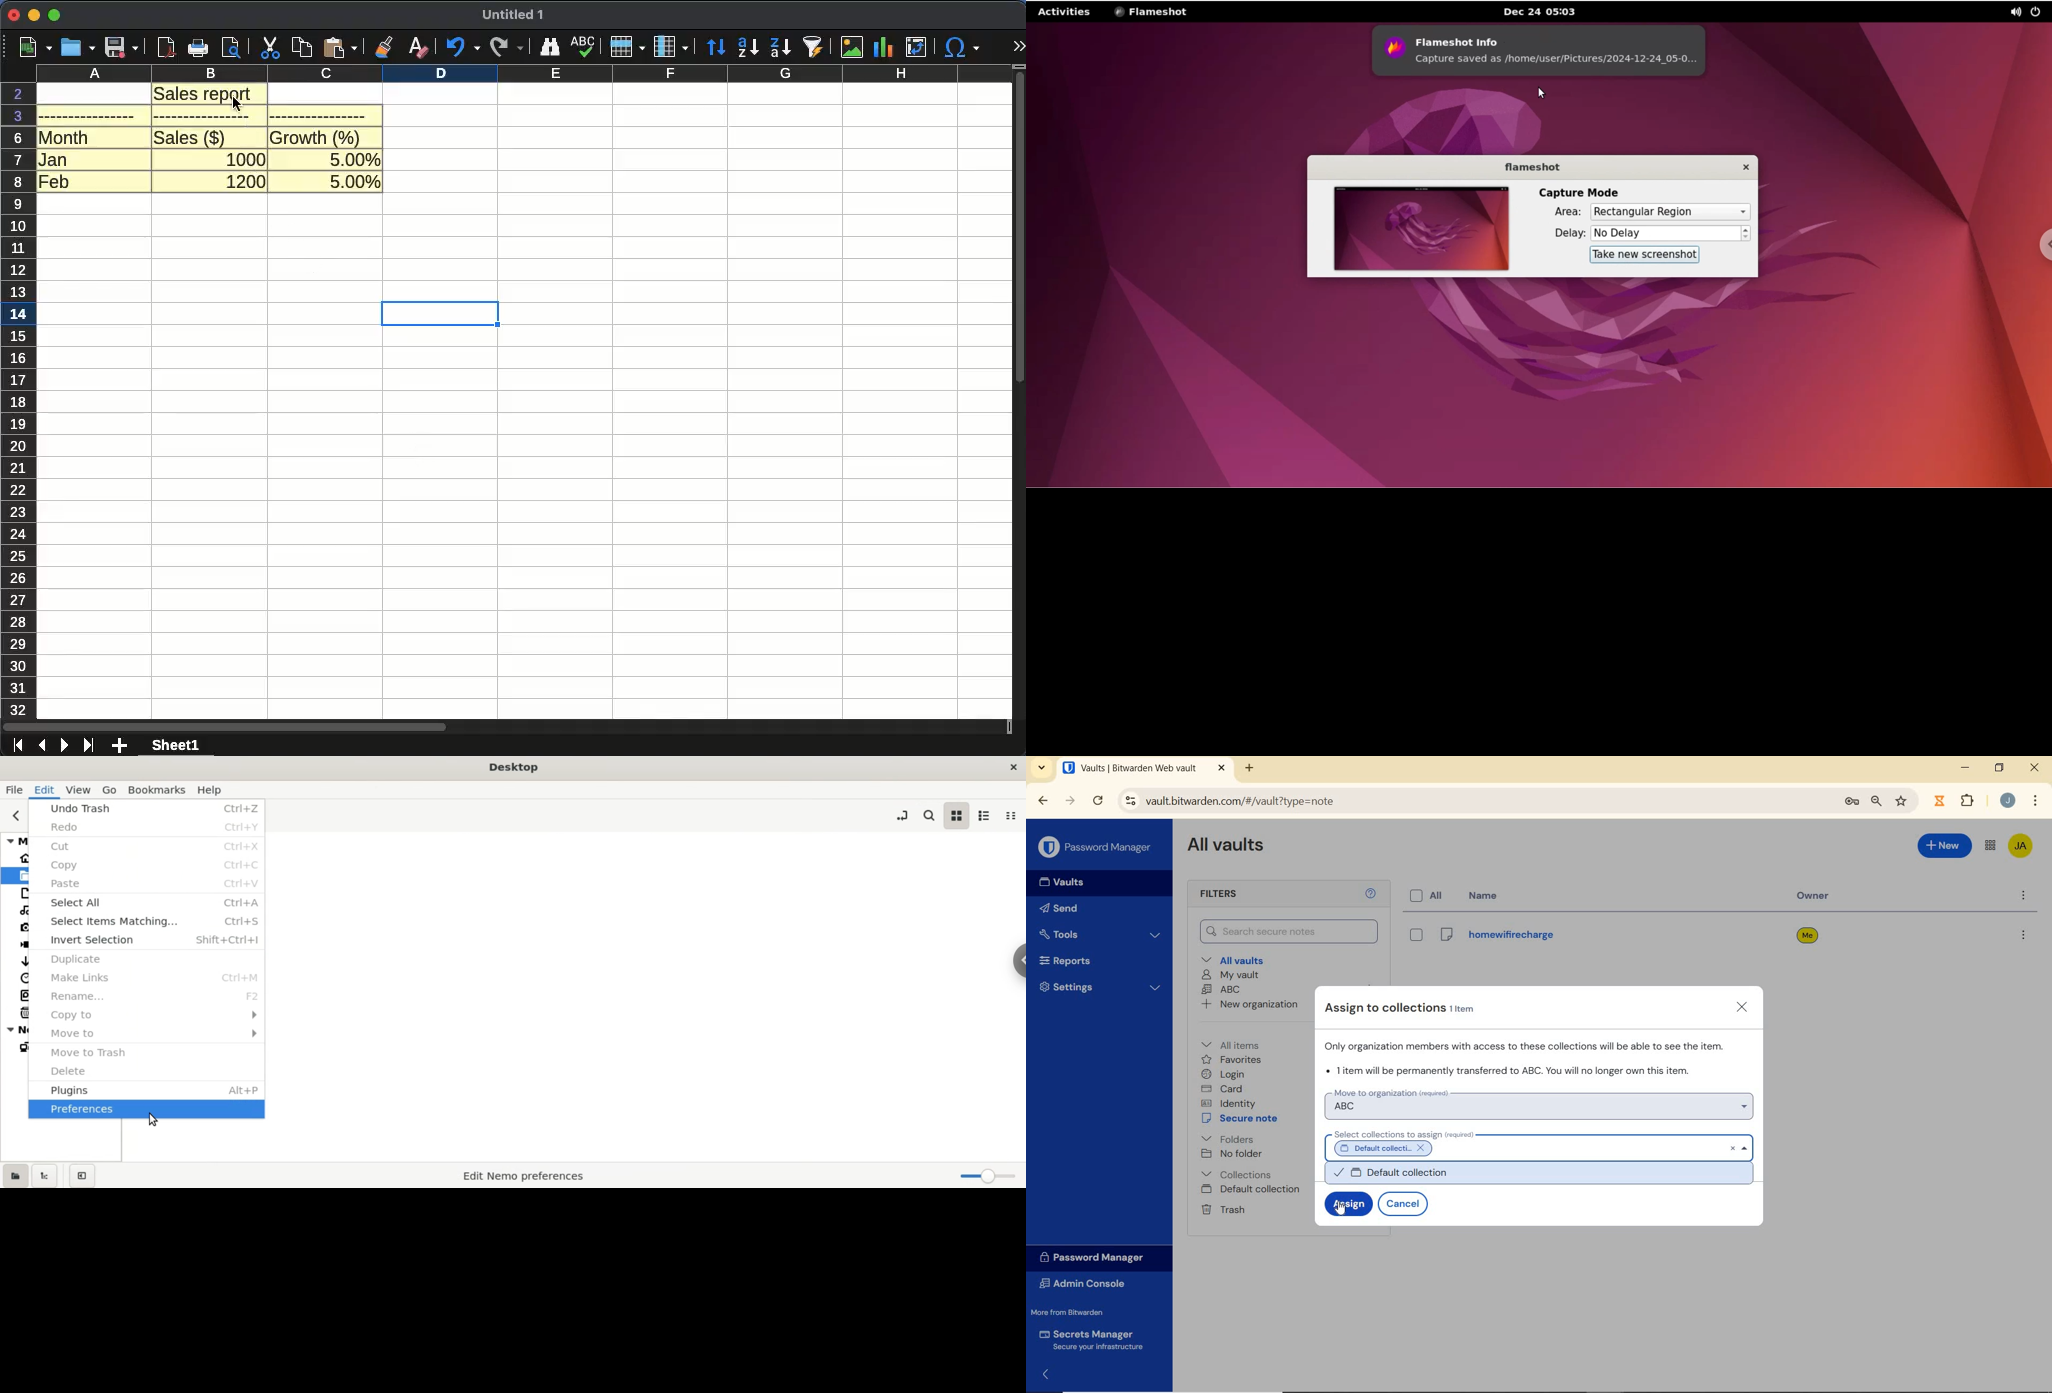  What do you see at coordinates (1807, 937) in the screenshot?
I see `owner` at bounding box center [1807, 937].